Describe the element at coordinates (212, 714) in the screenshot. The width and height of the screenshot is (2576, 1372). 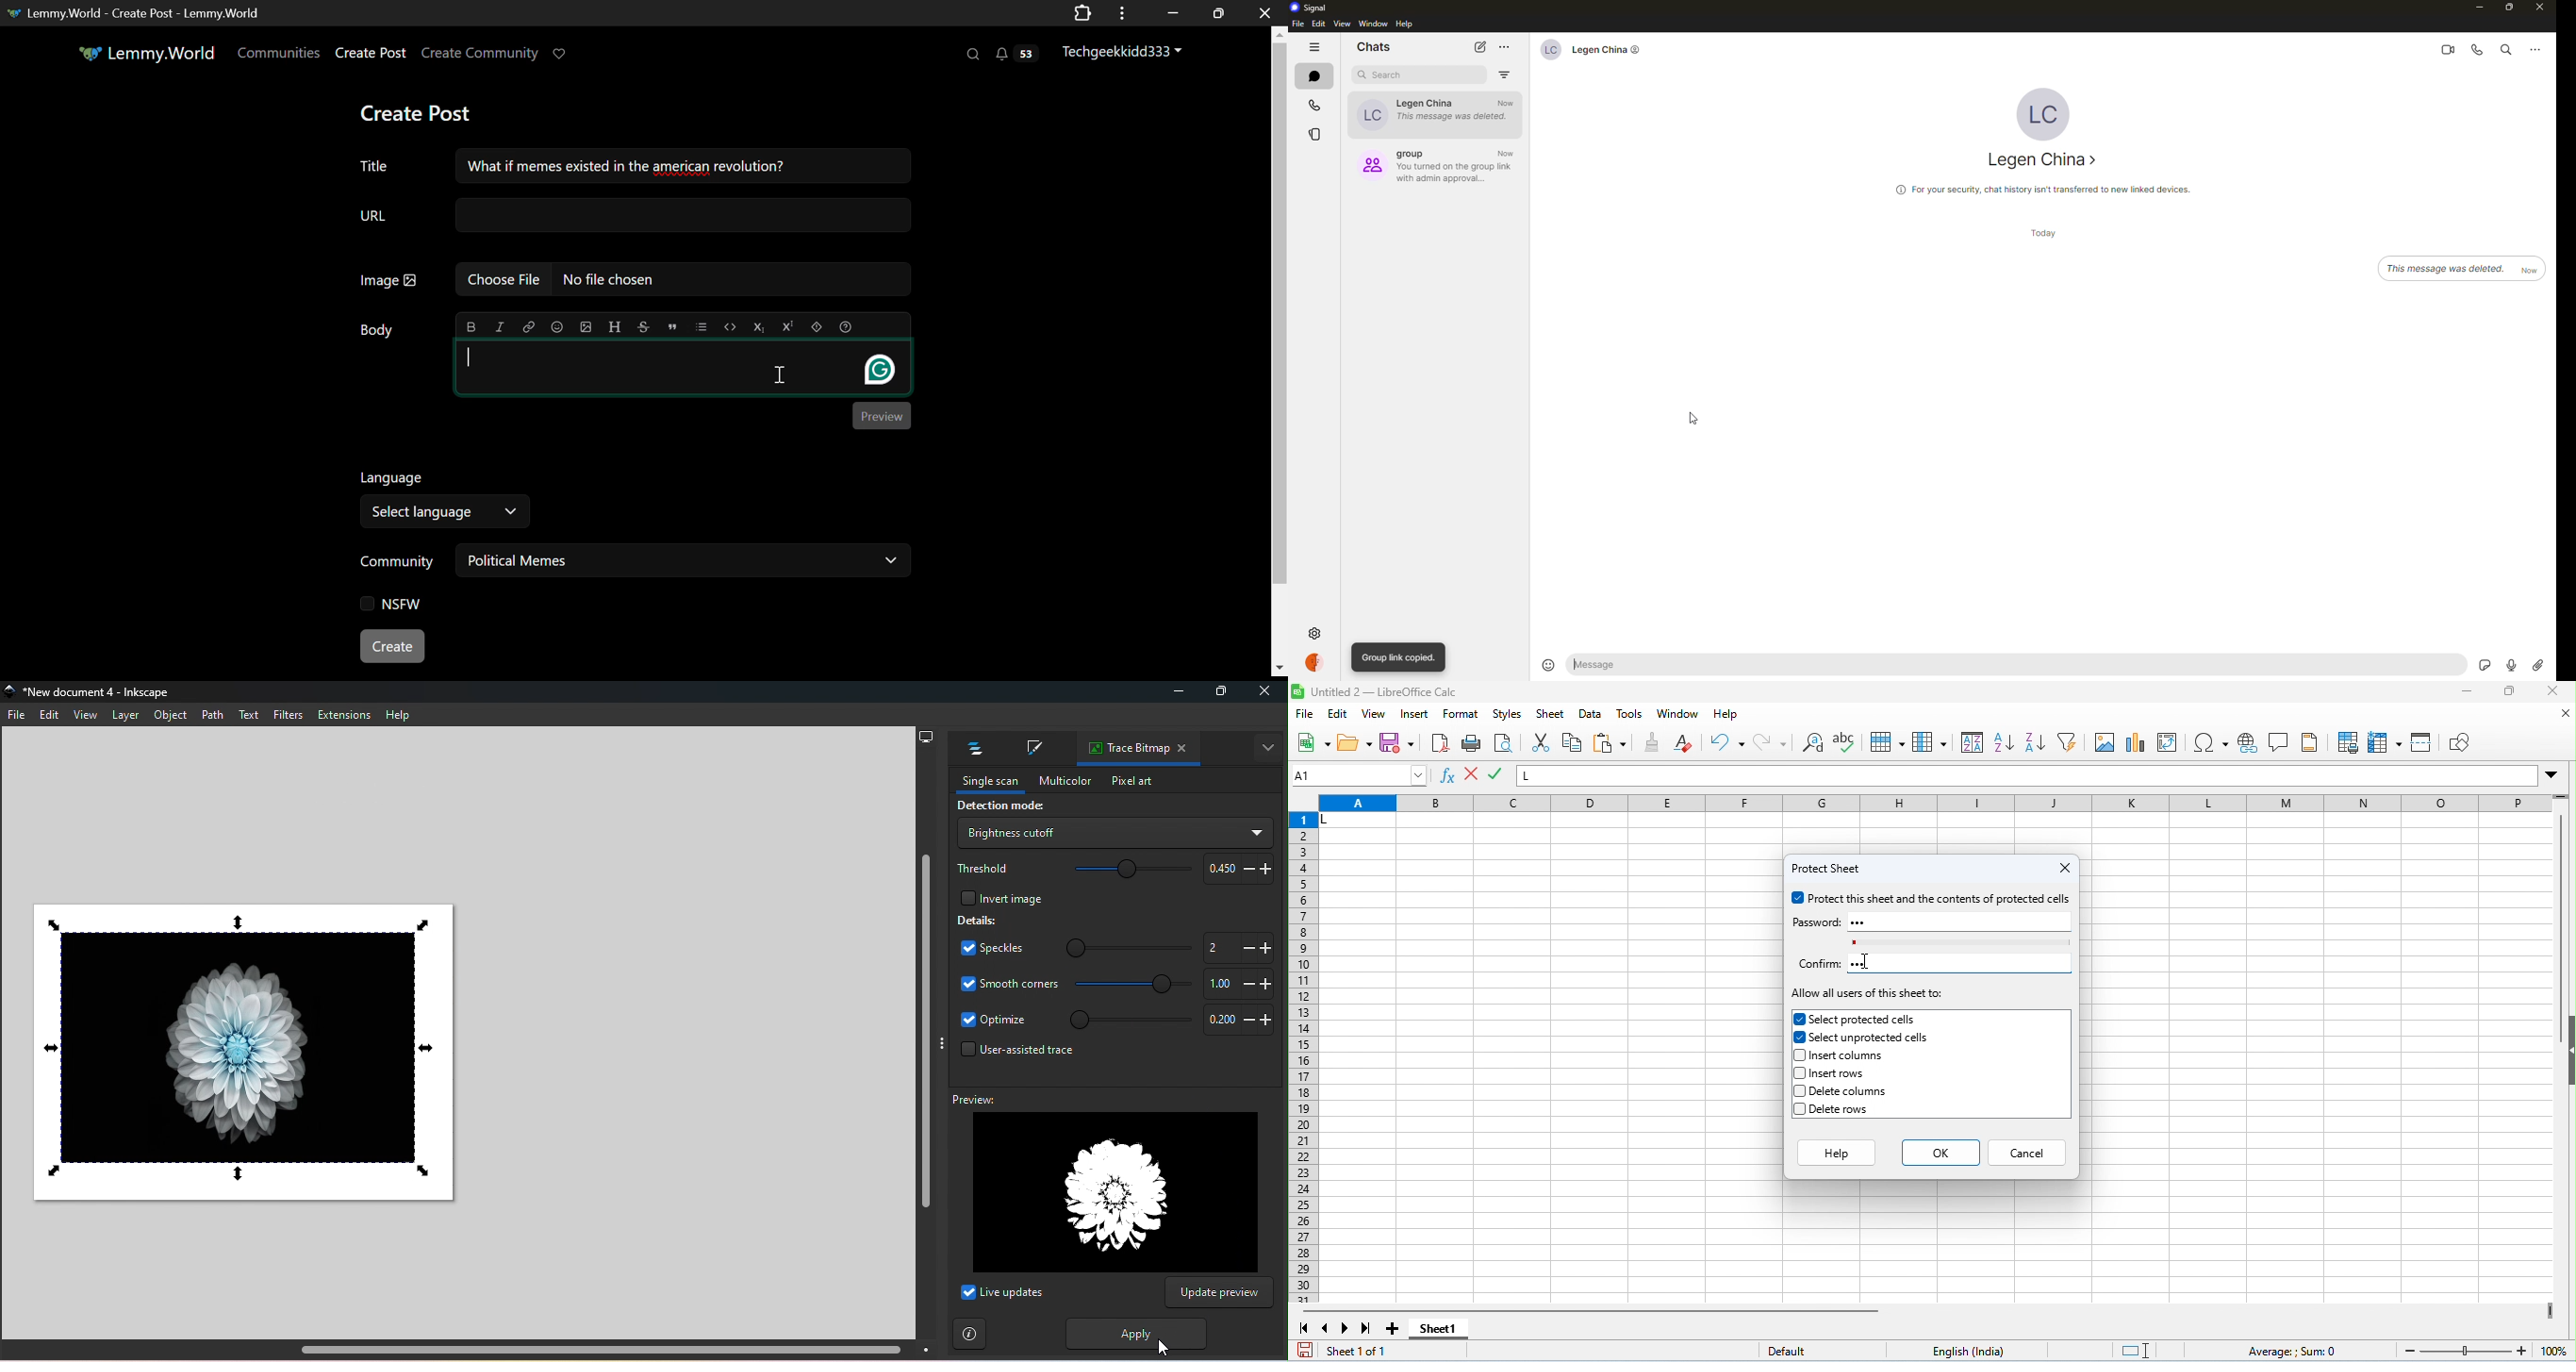
I see `Path` at that location.